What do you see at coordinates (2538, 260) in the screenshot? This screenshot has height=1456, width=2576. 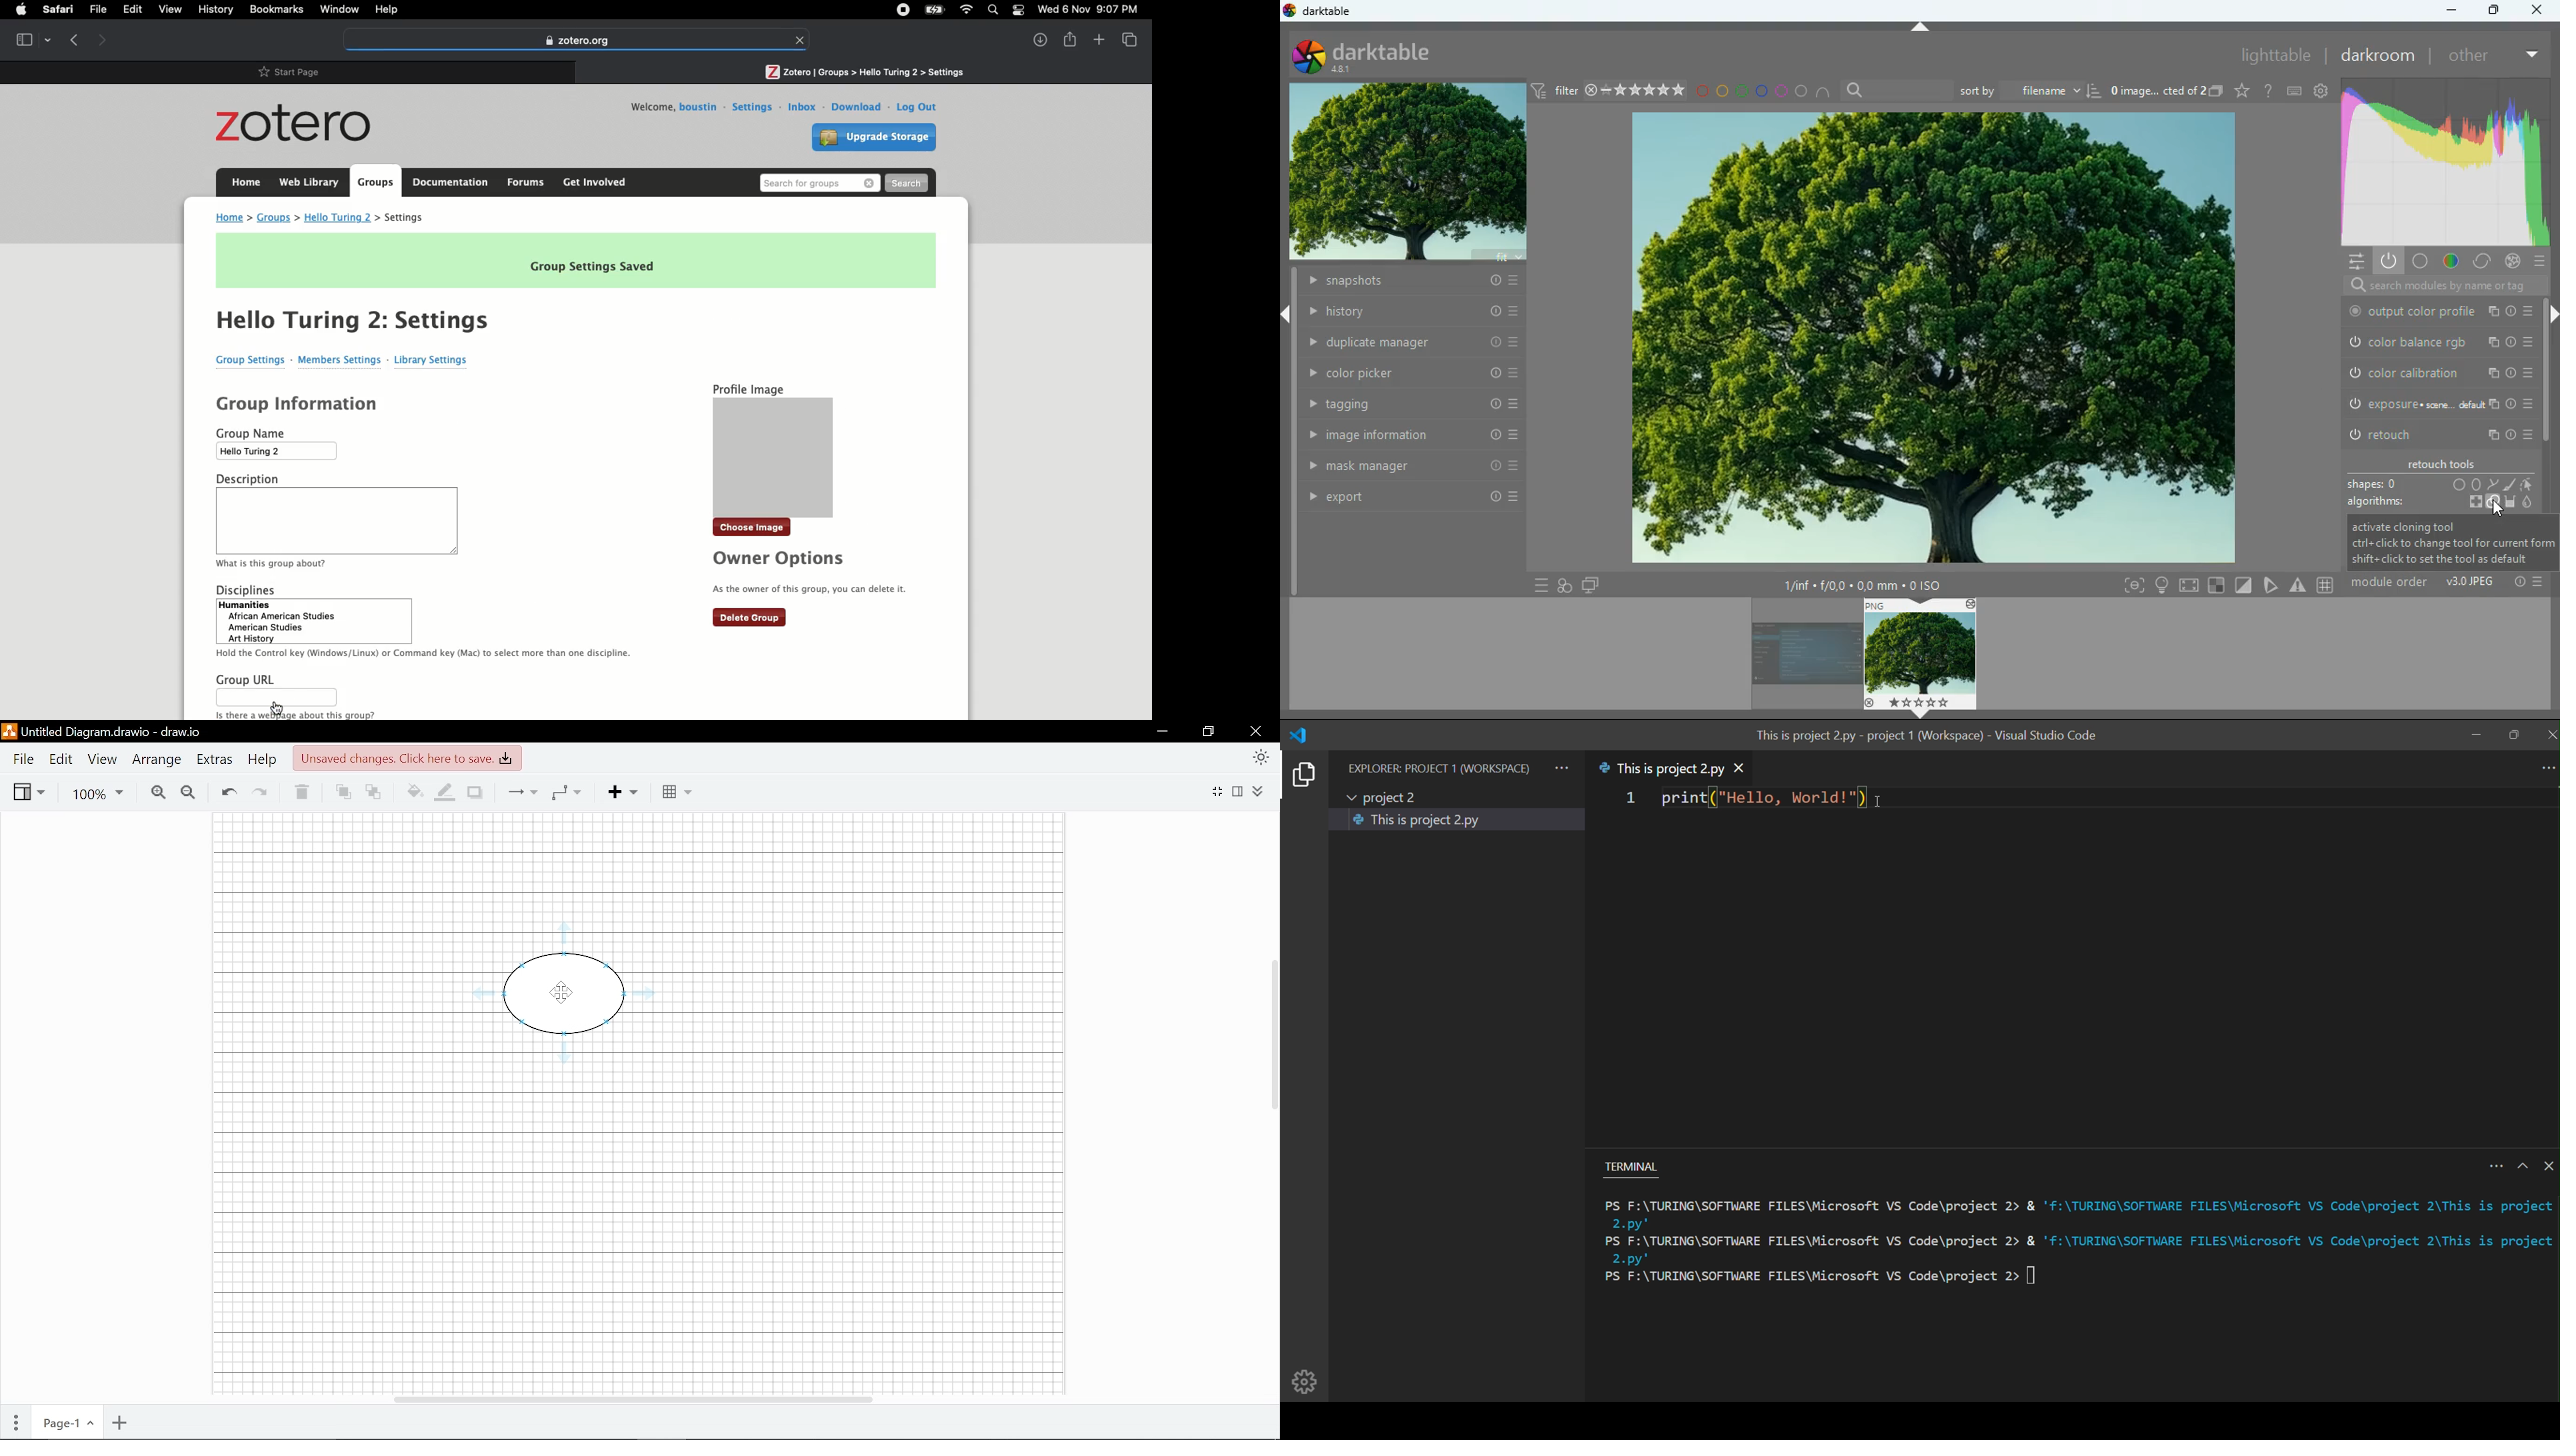 I see `menu` at bounding box center [2538, 260].